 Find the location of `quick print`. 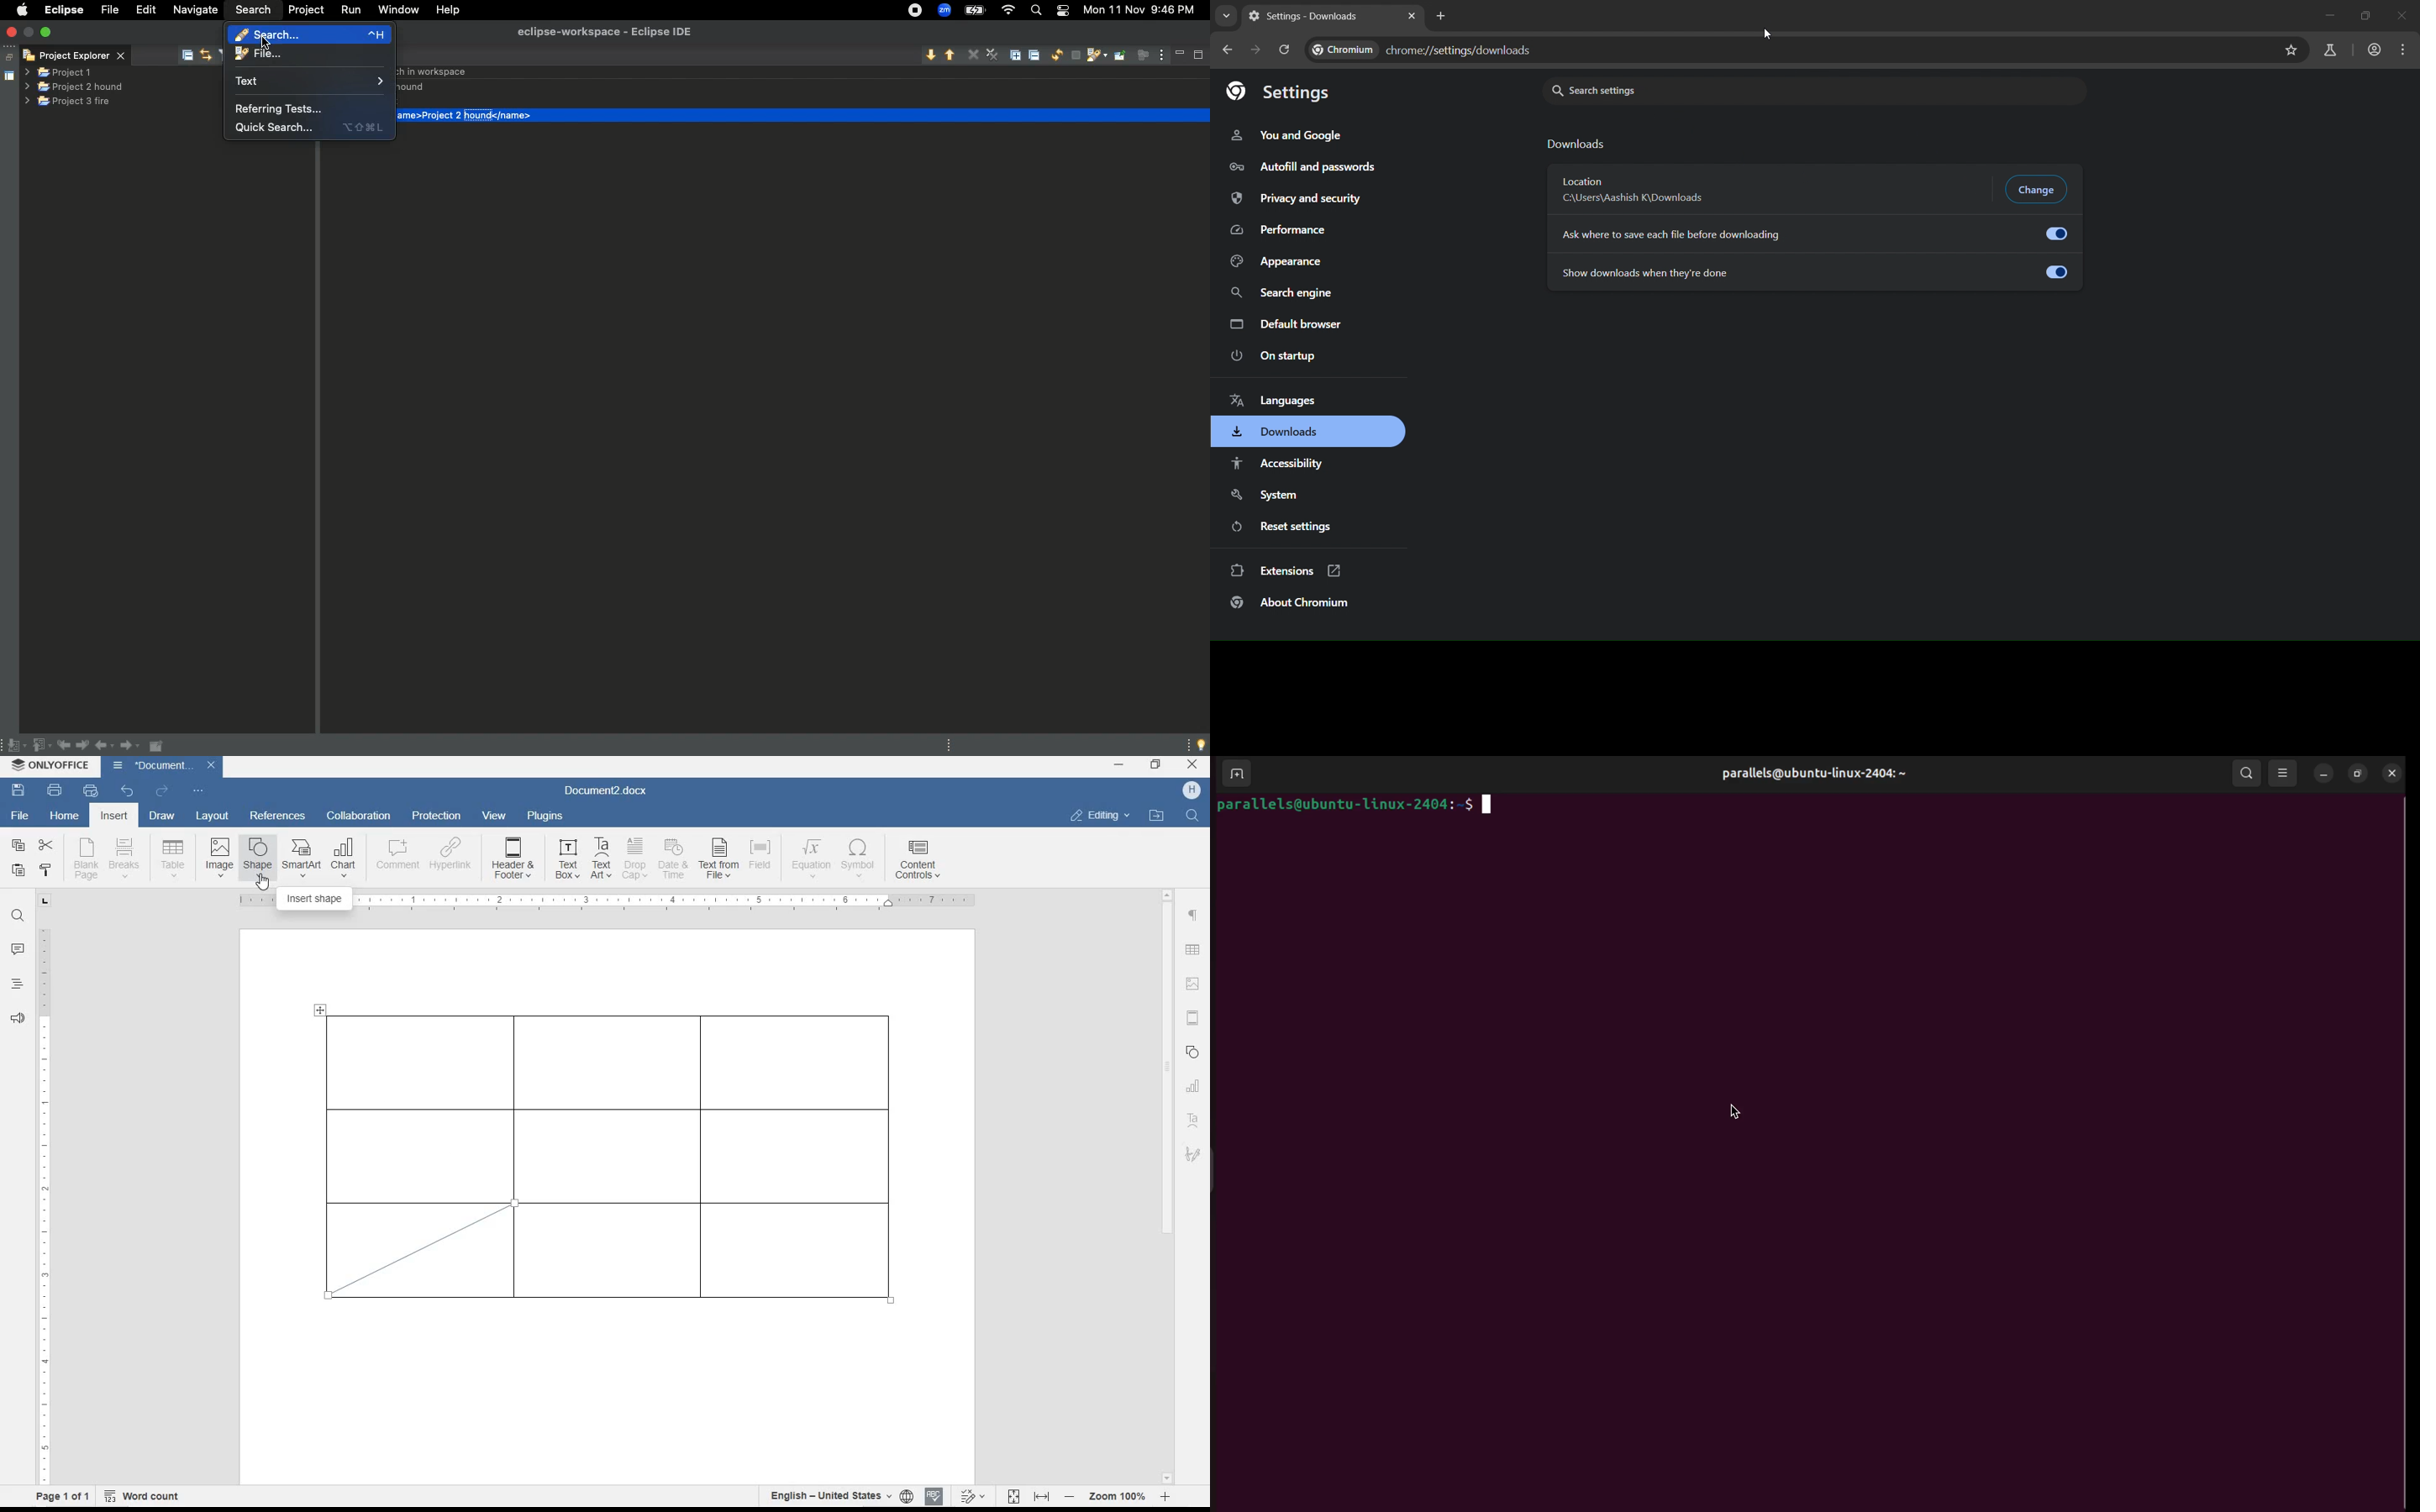

quick print is located at coordinates (91, 791).